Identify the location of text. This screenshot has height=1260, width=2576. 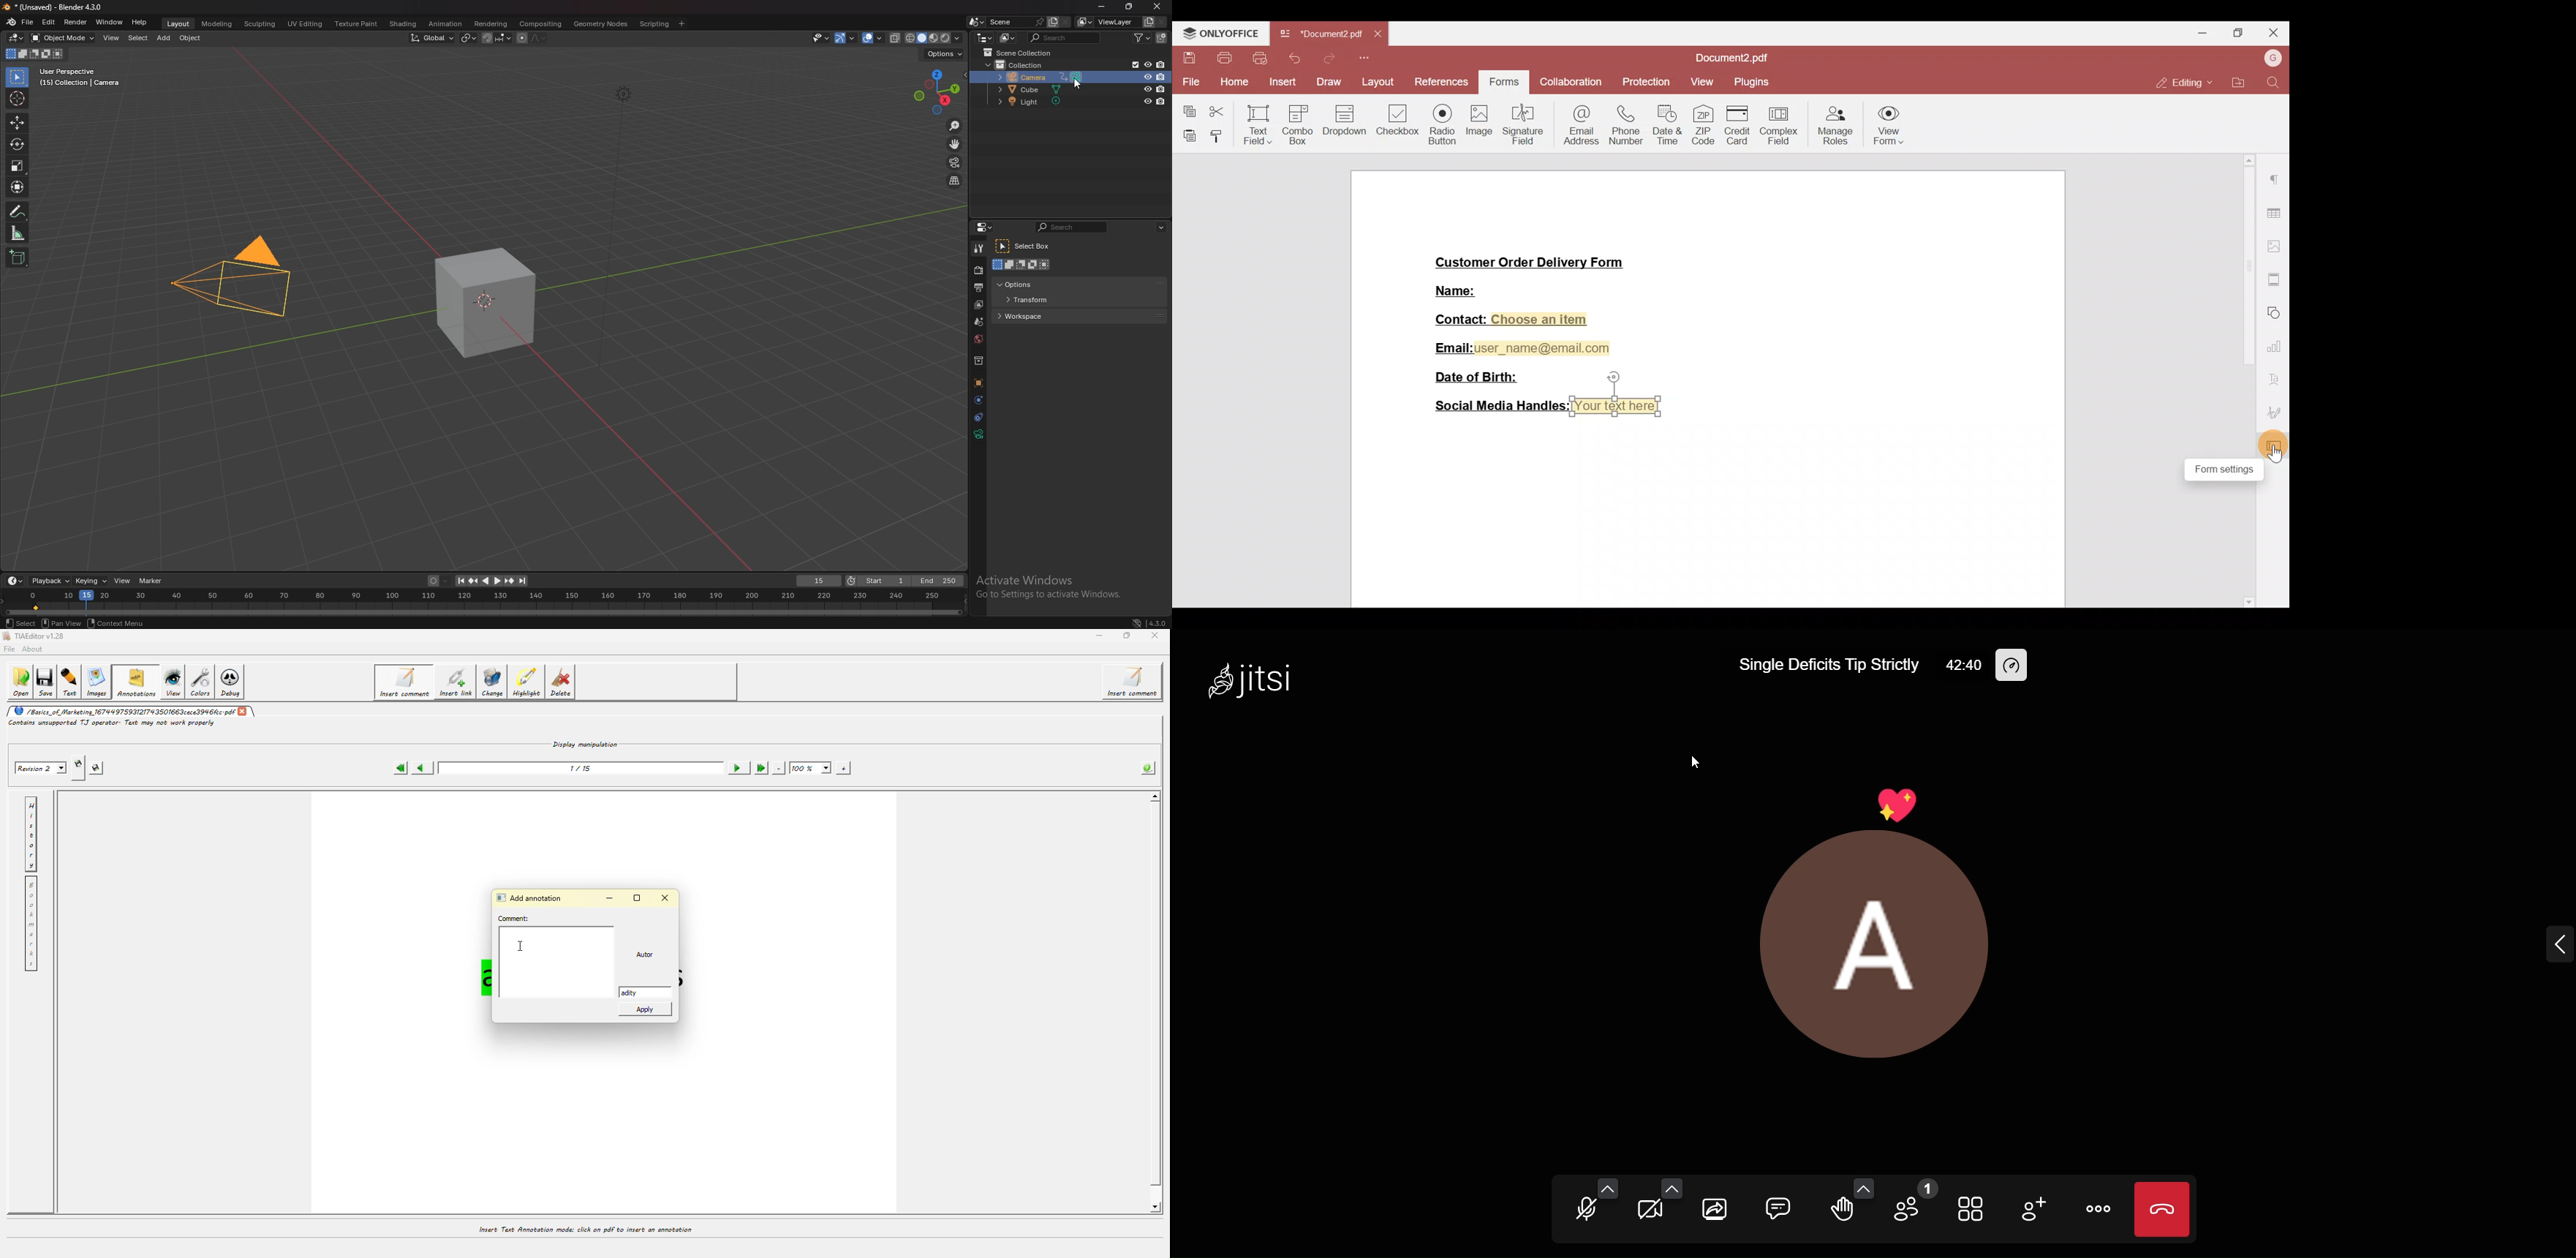
(72, 681).